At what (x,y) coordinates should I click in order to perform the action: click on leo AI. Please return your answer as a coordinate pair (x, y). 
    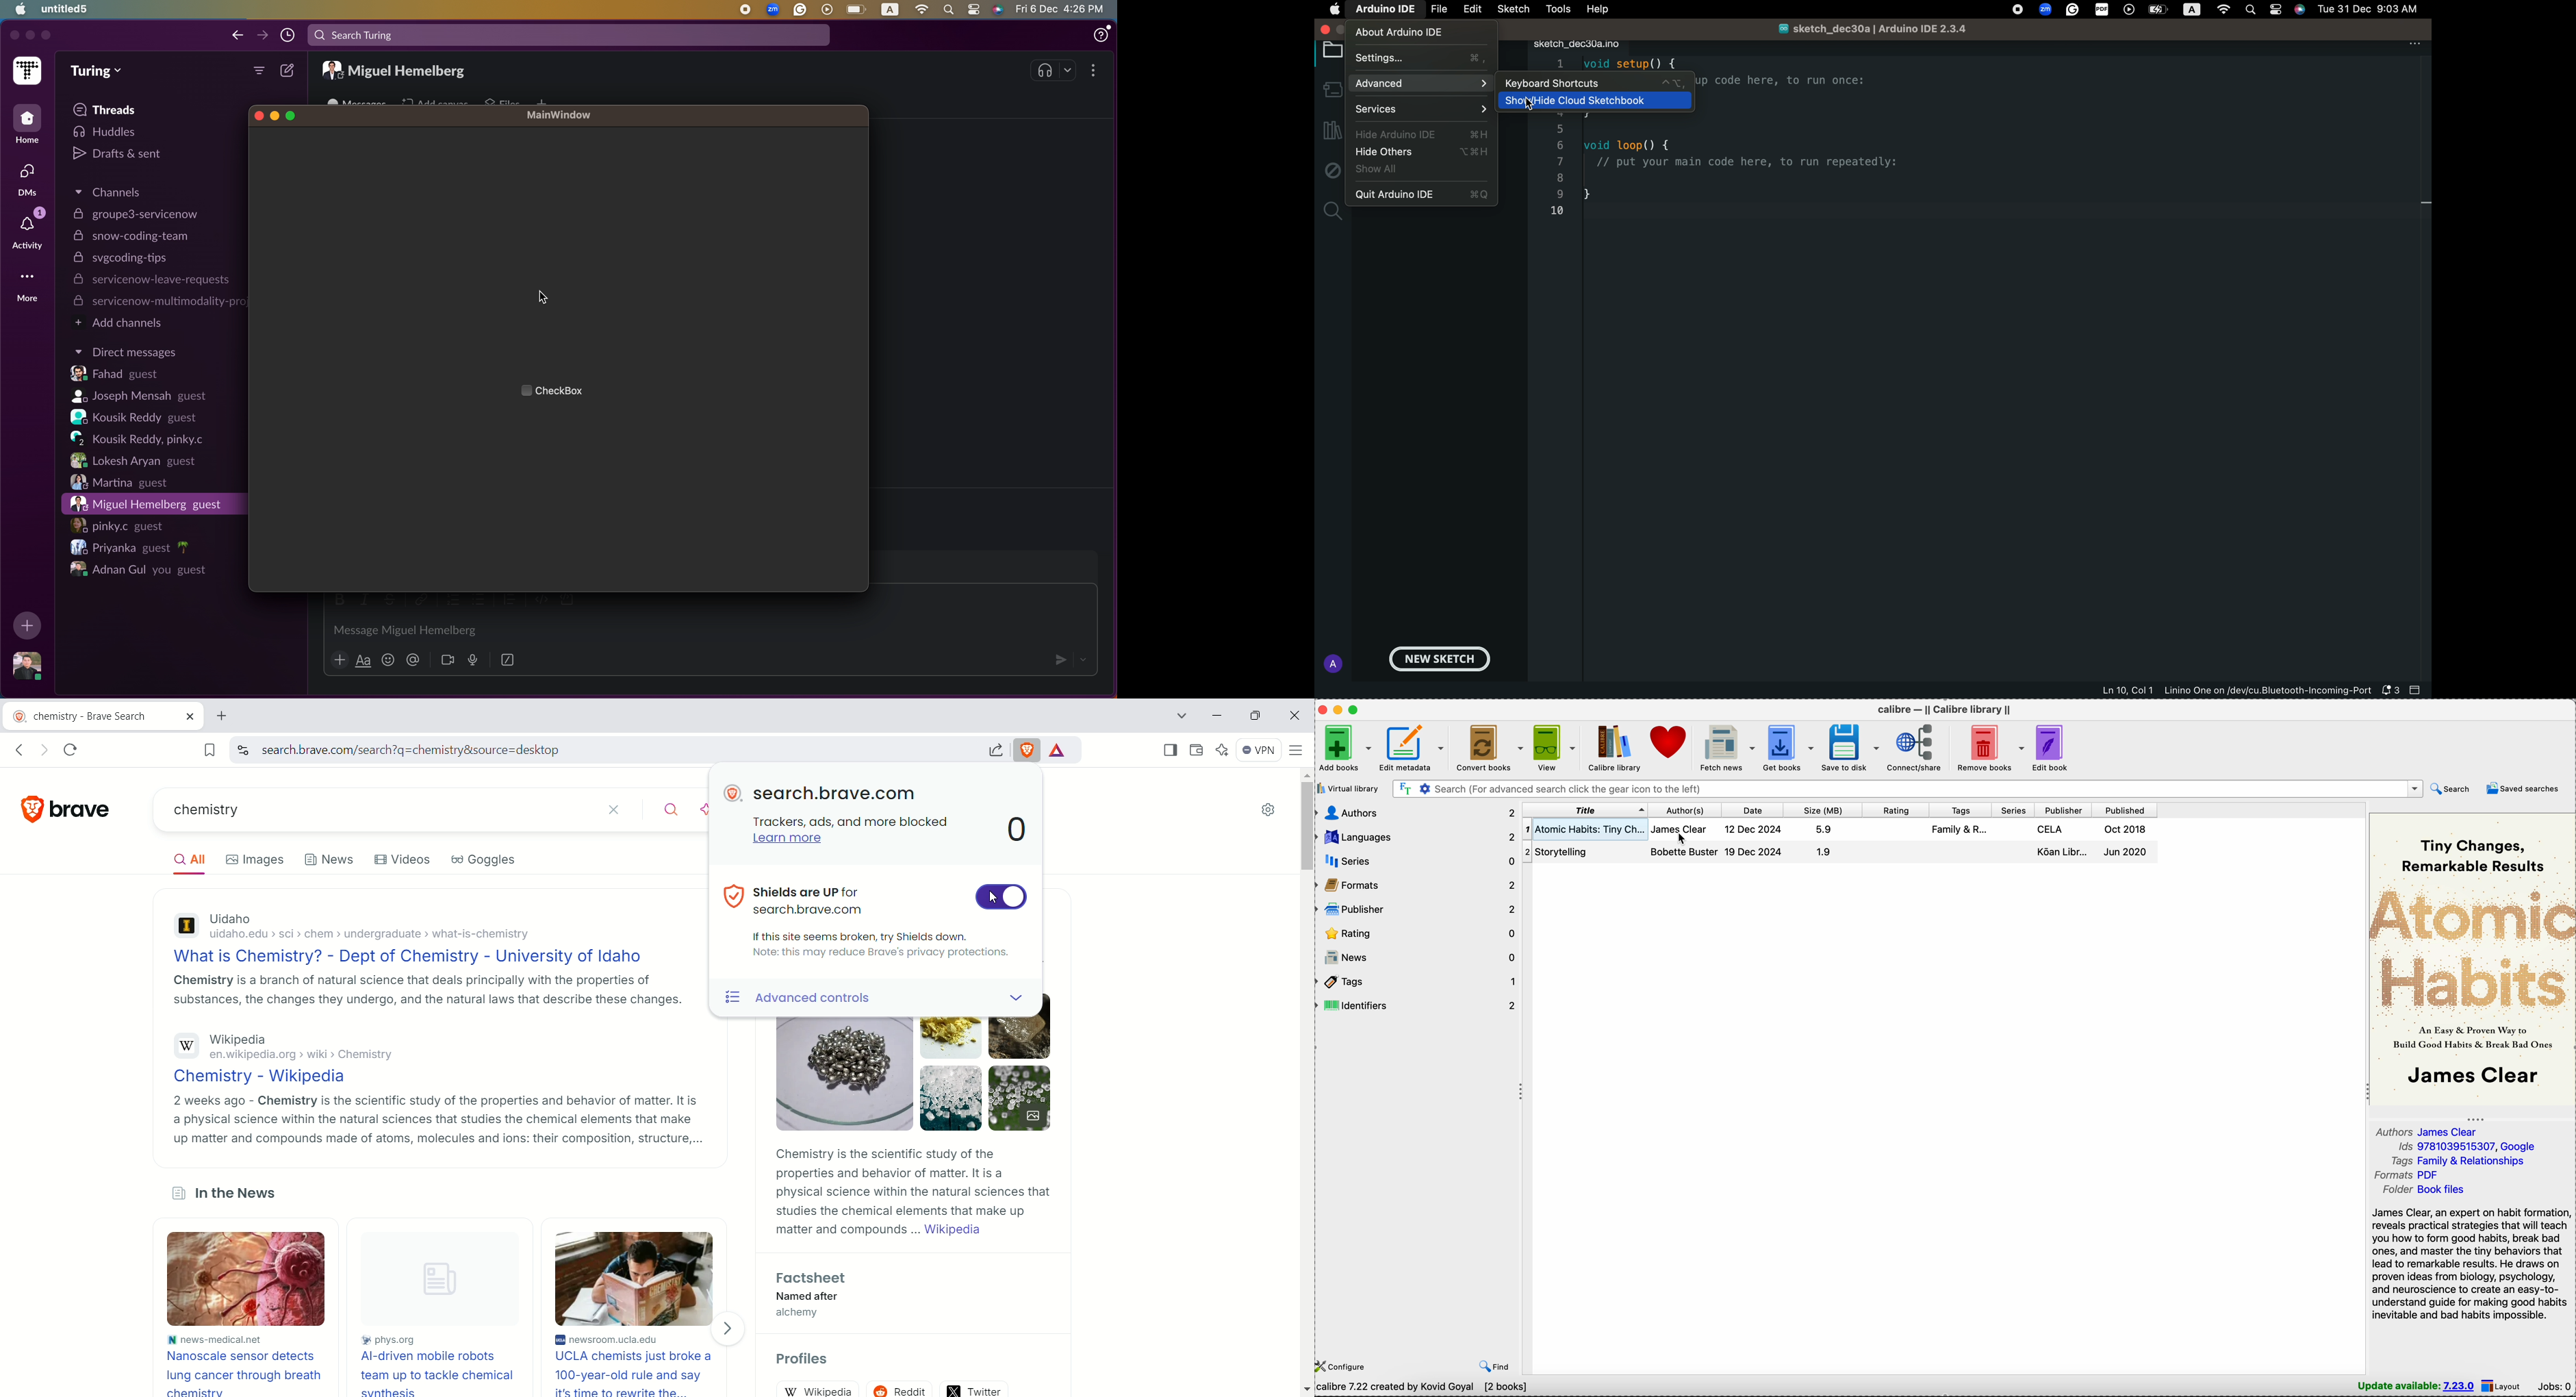
    Looking at the image, I should click on (705, 810).